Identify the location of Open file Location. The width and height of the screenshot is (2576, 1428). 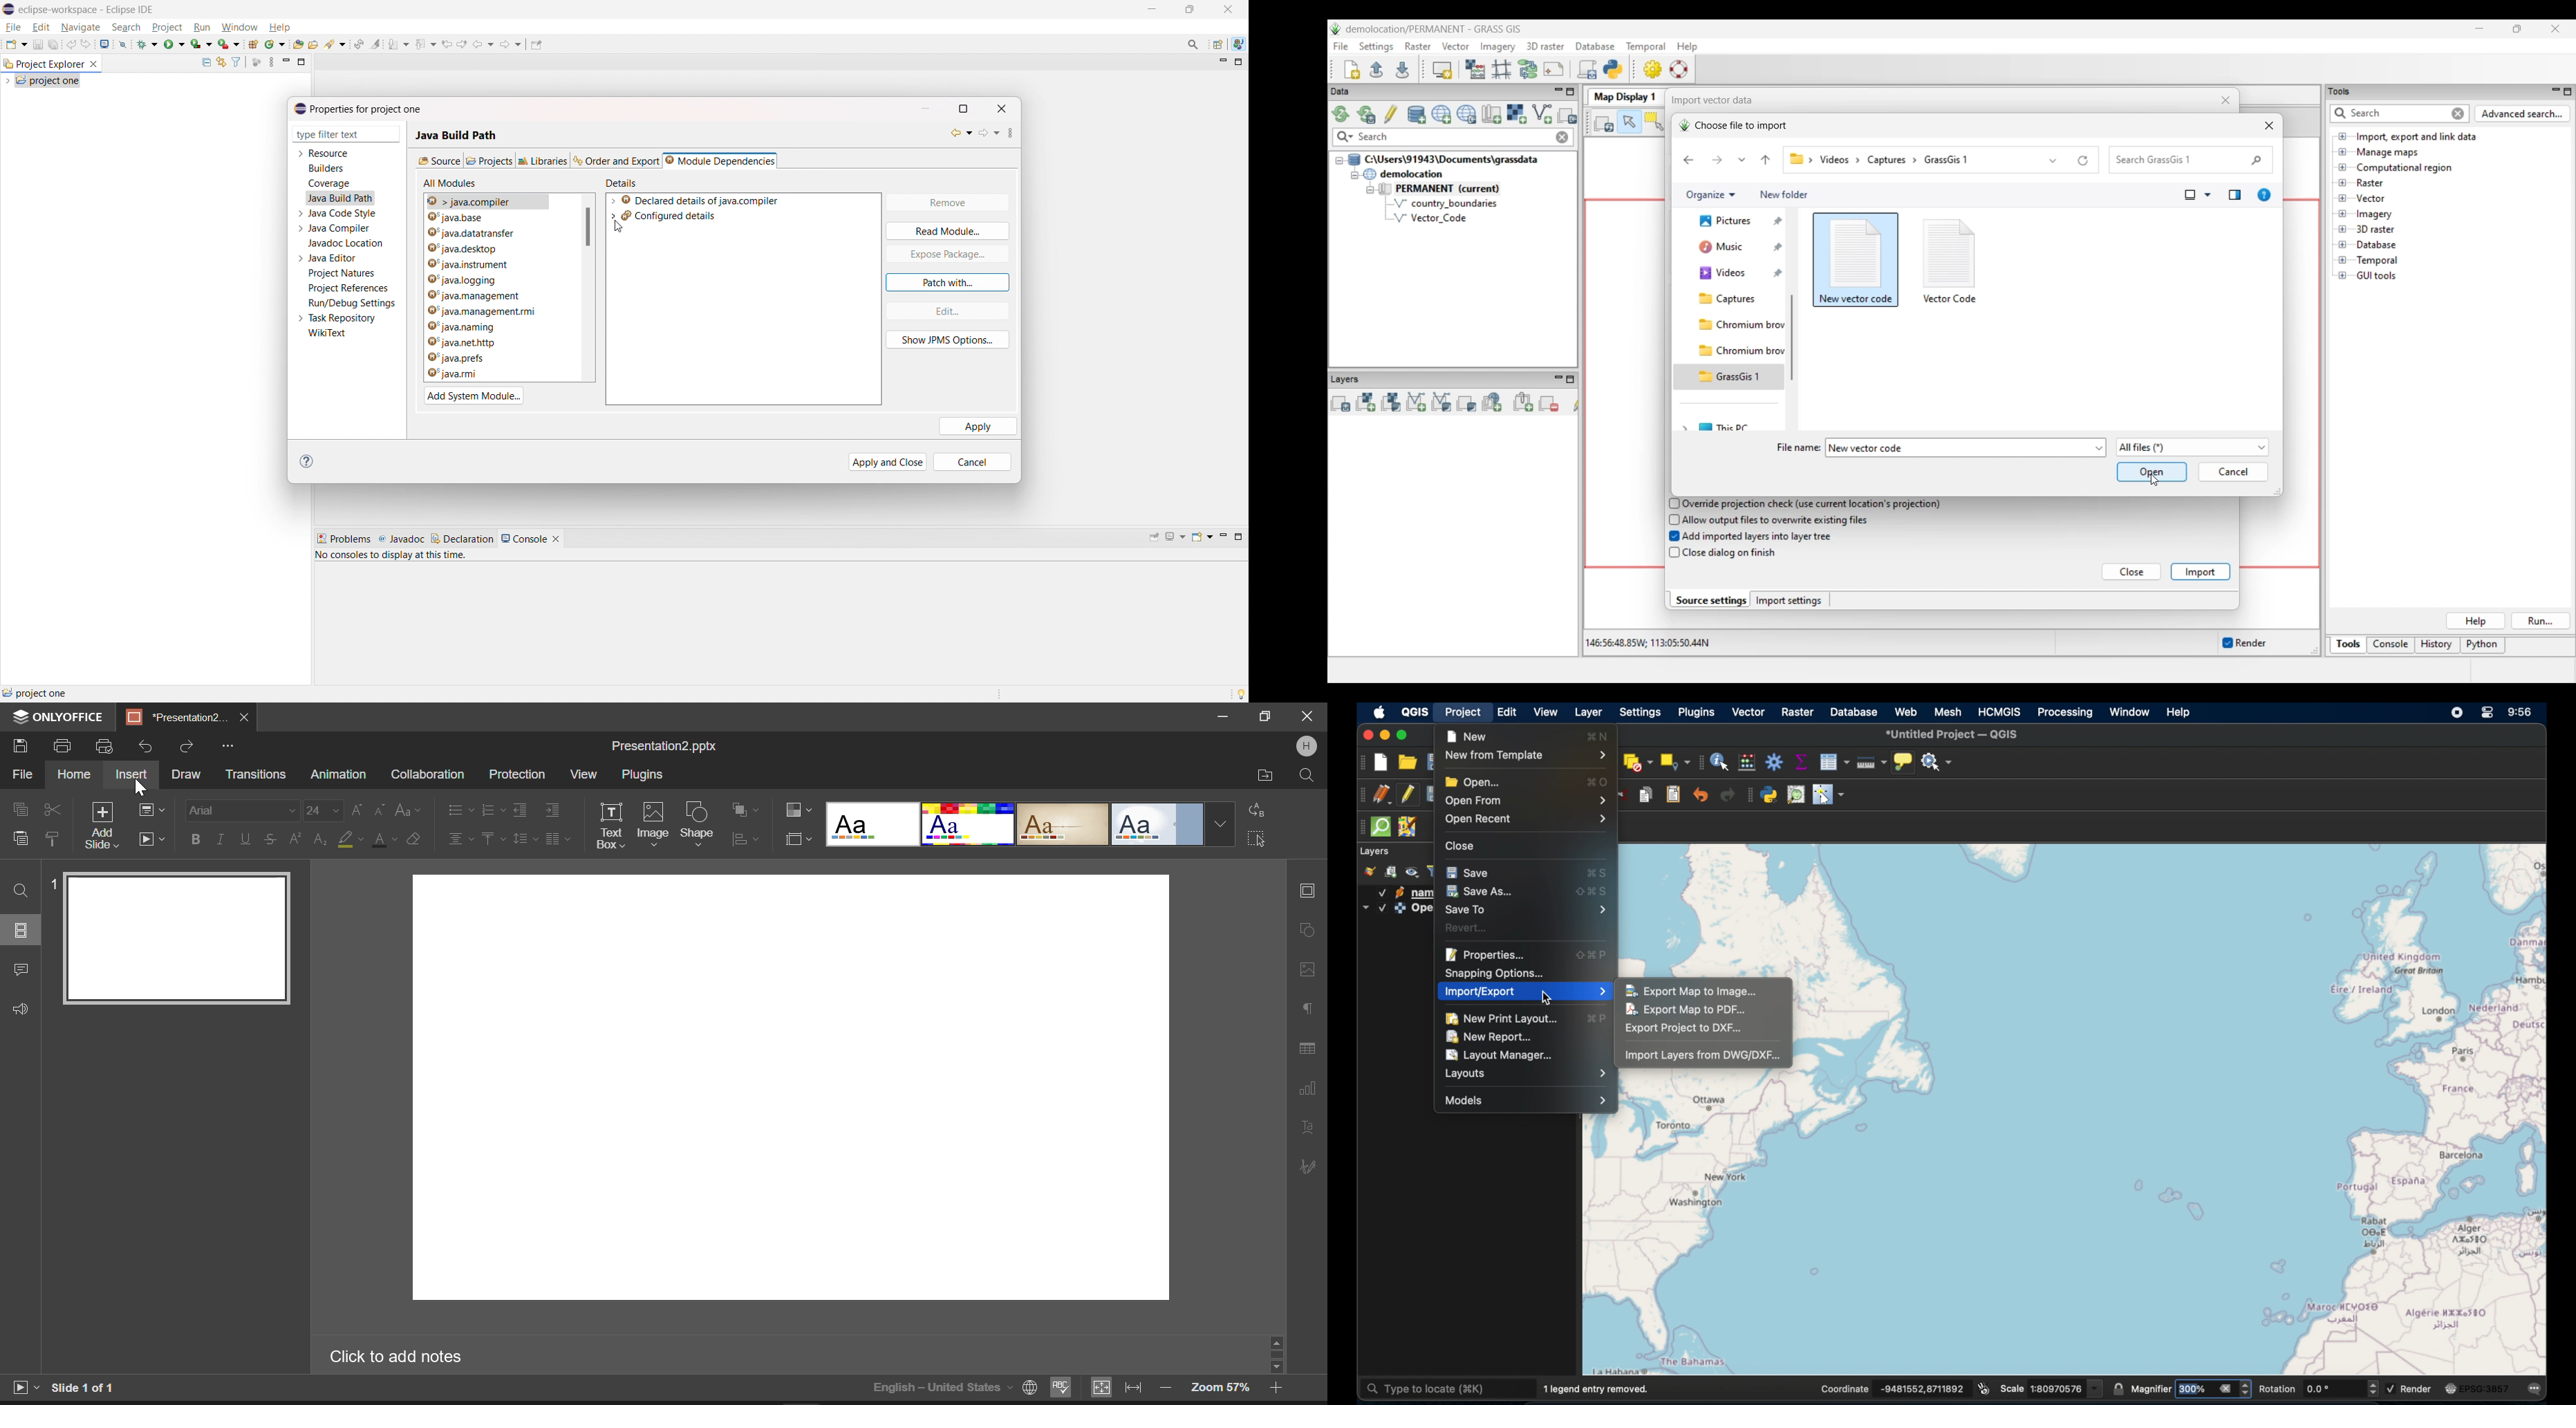
(1266, 775).